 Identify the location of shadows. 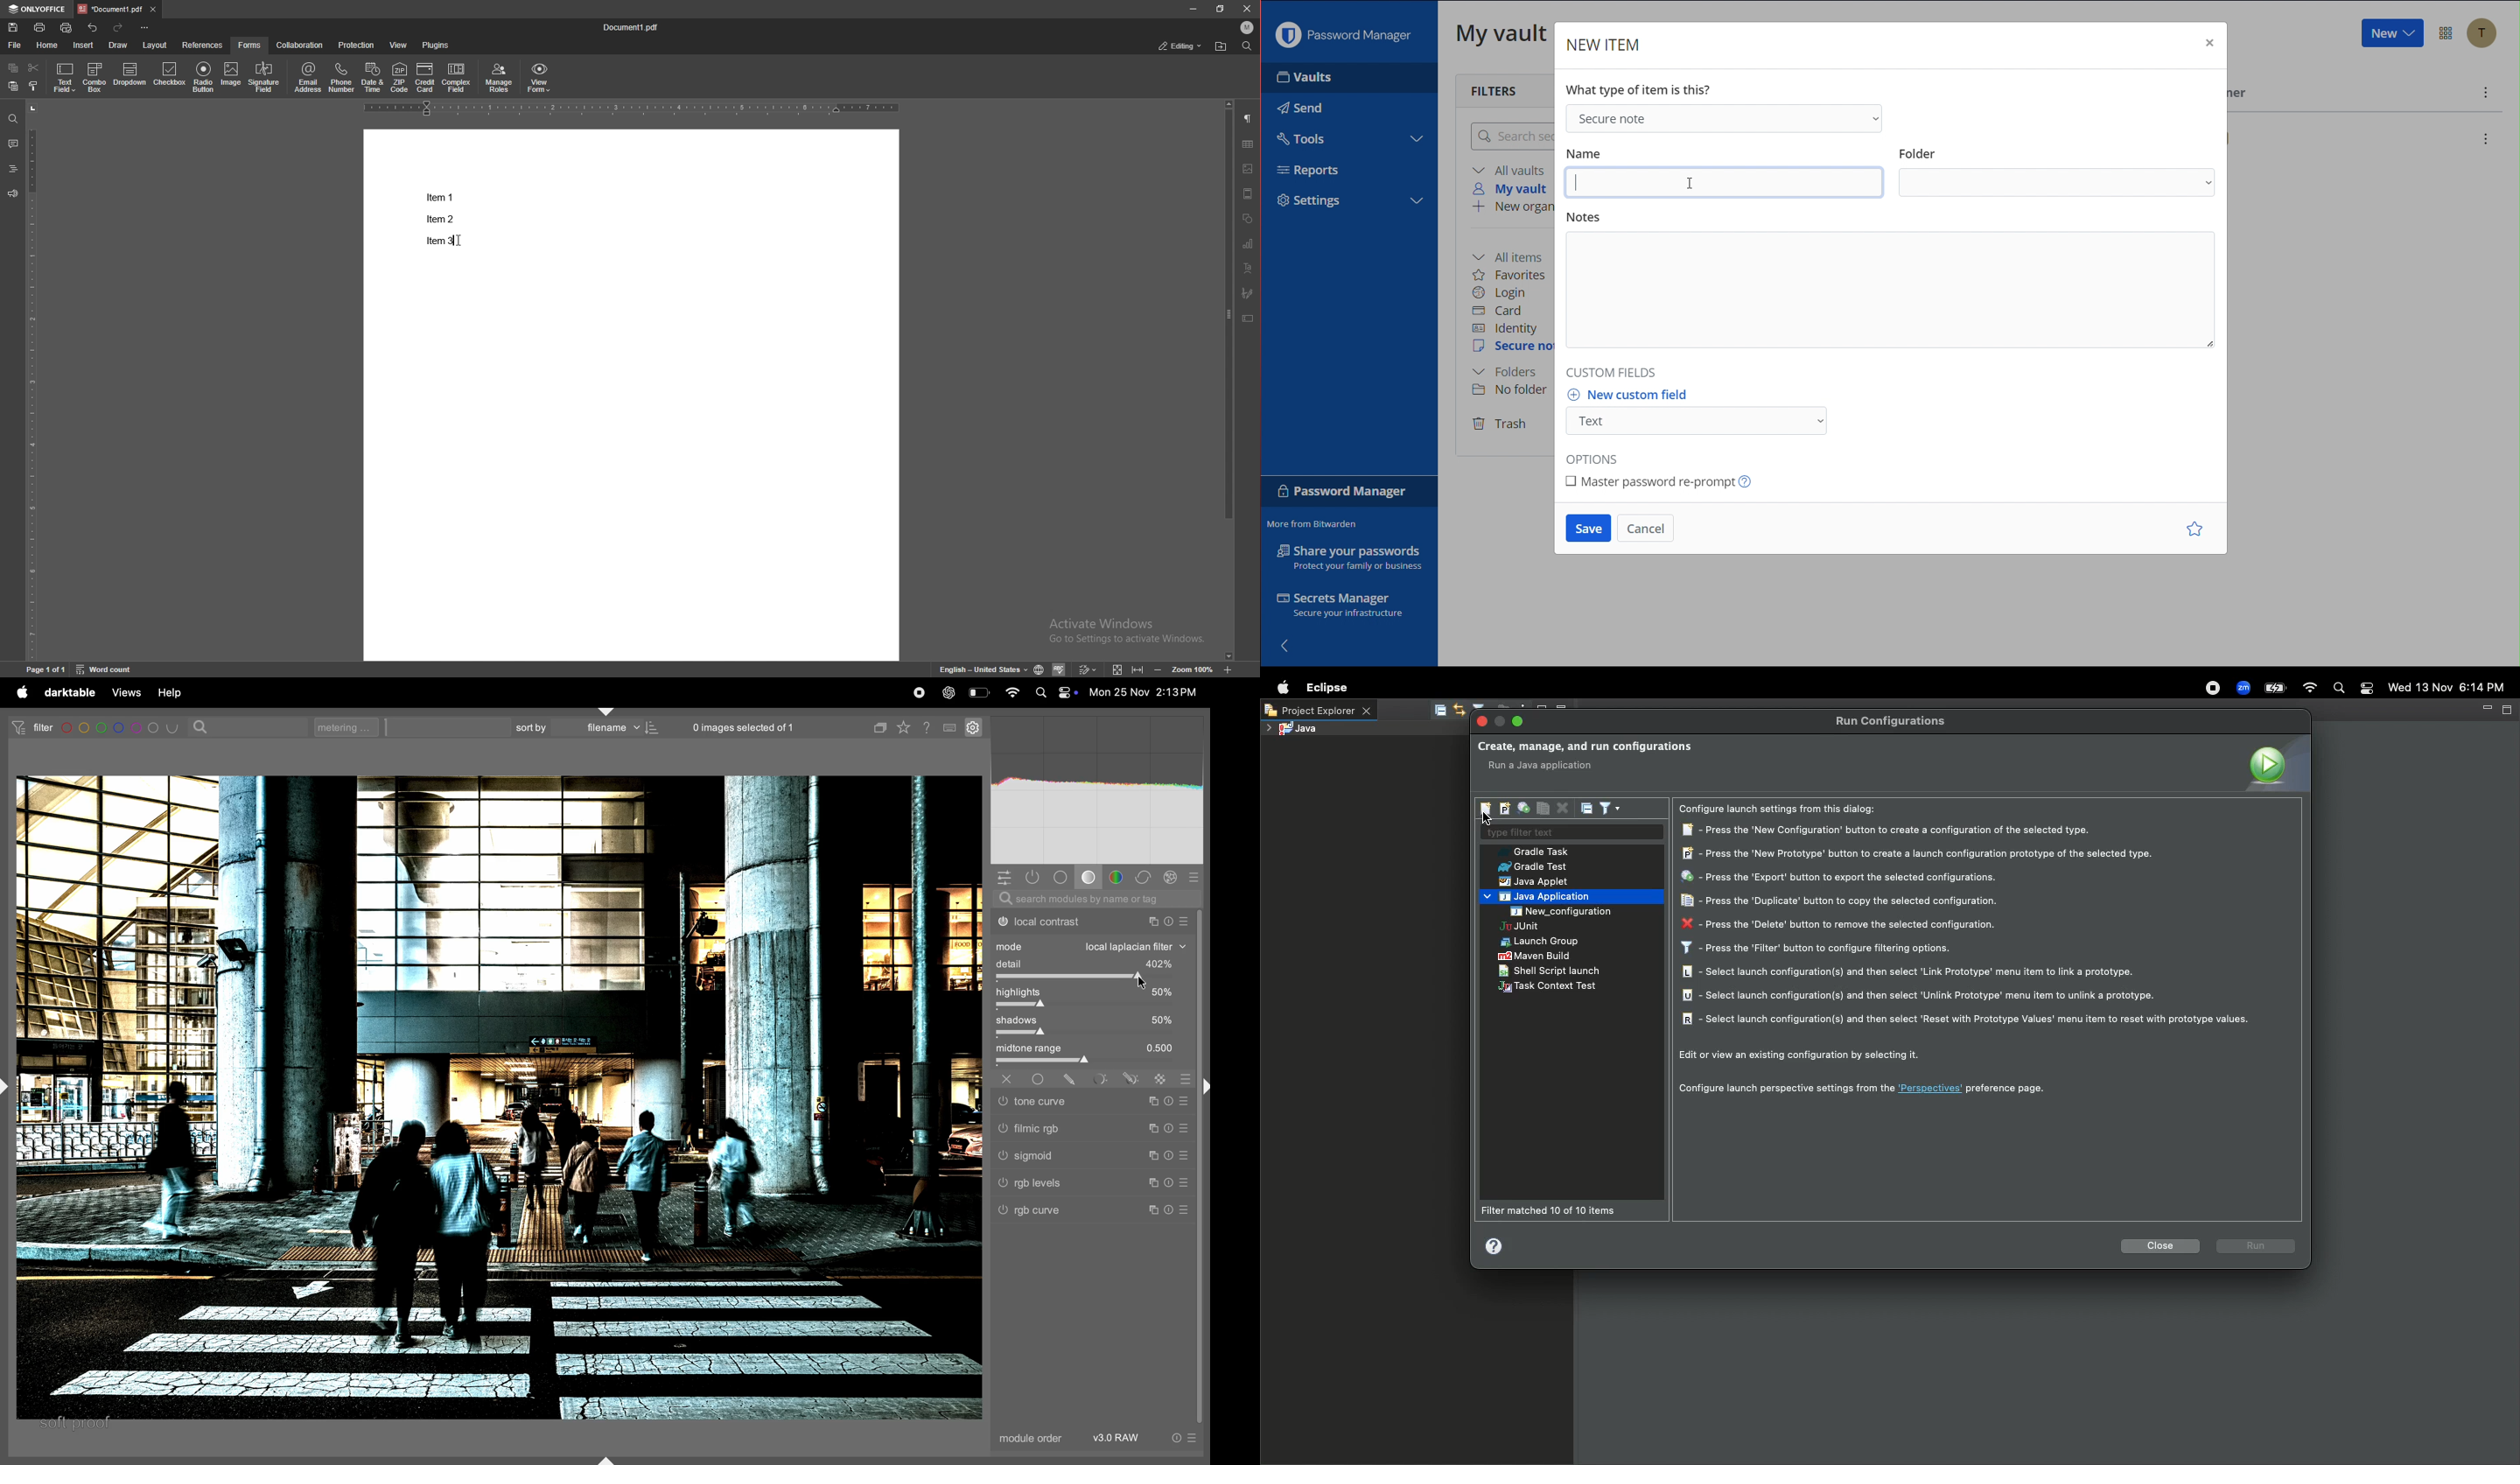
(1093, 1021).